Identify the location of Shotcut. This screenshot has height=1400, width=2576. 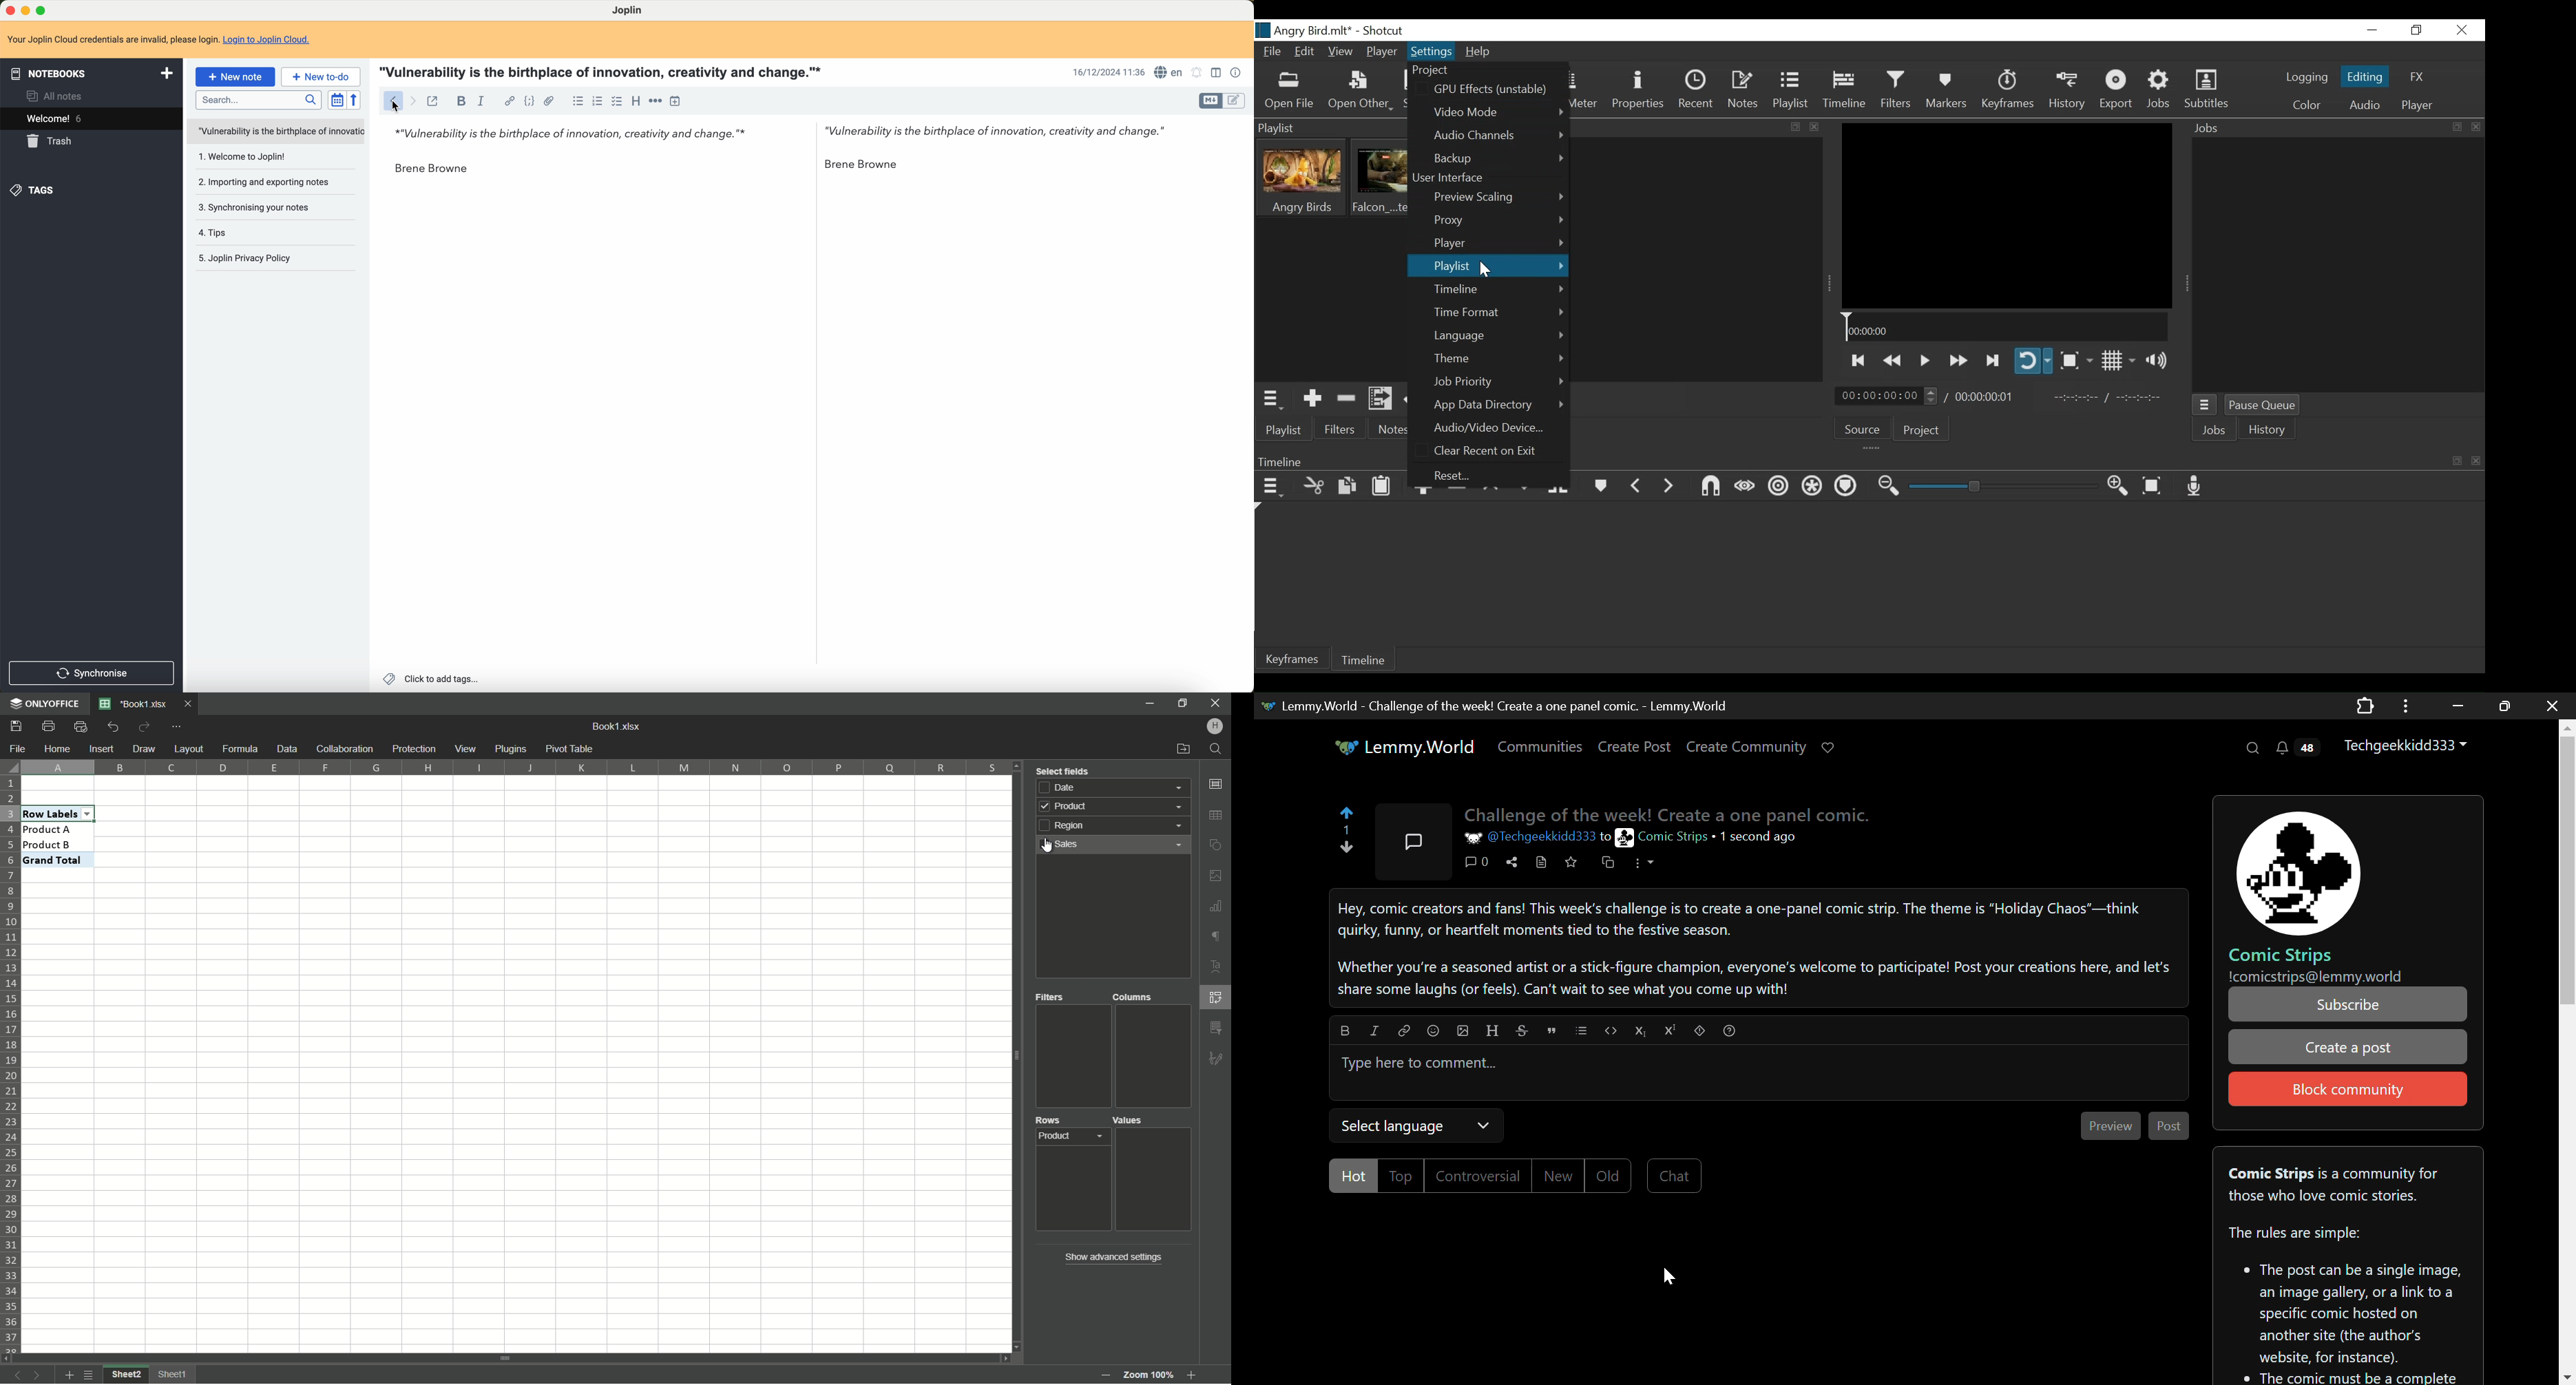
(1384, 31).